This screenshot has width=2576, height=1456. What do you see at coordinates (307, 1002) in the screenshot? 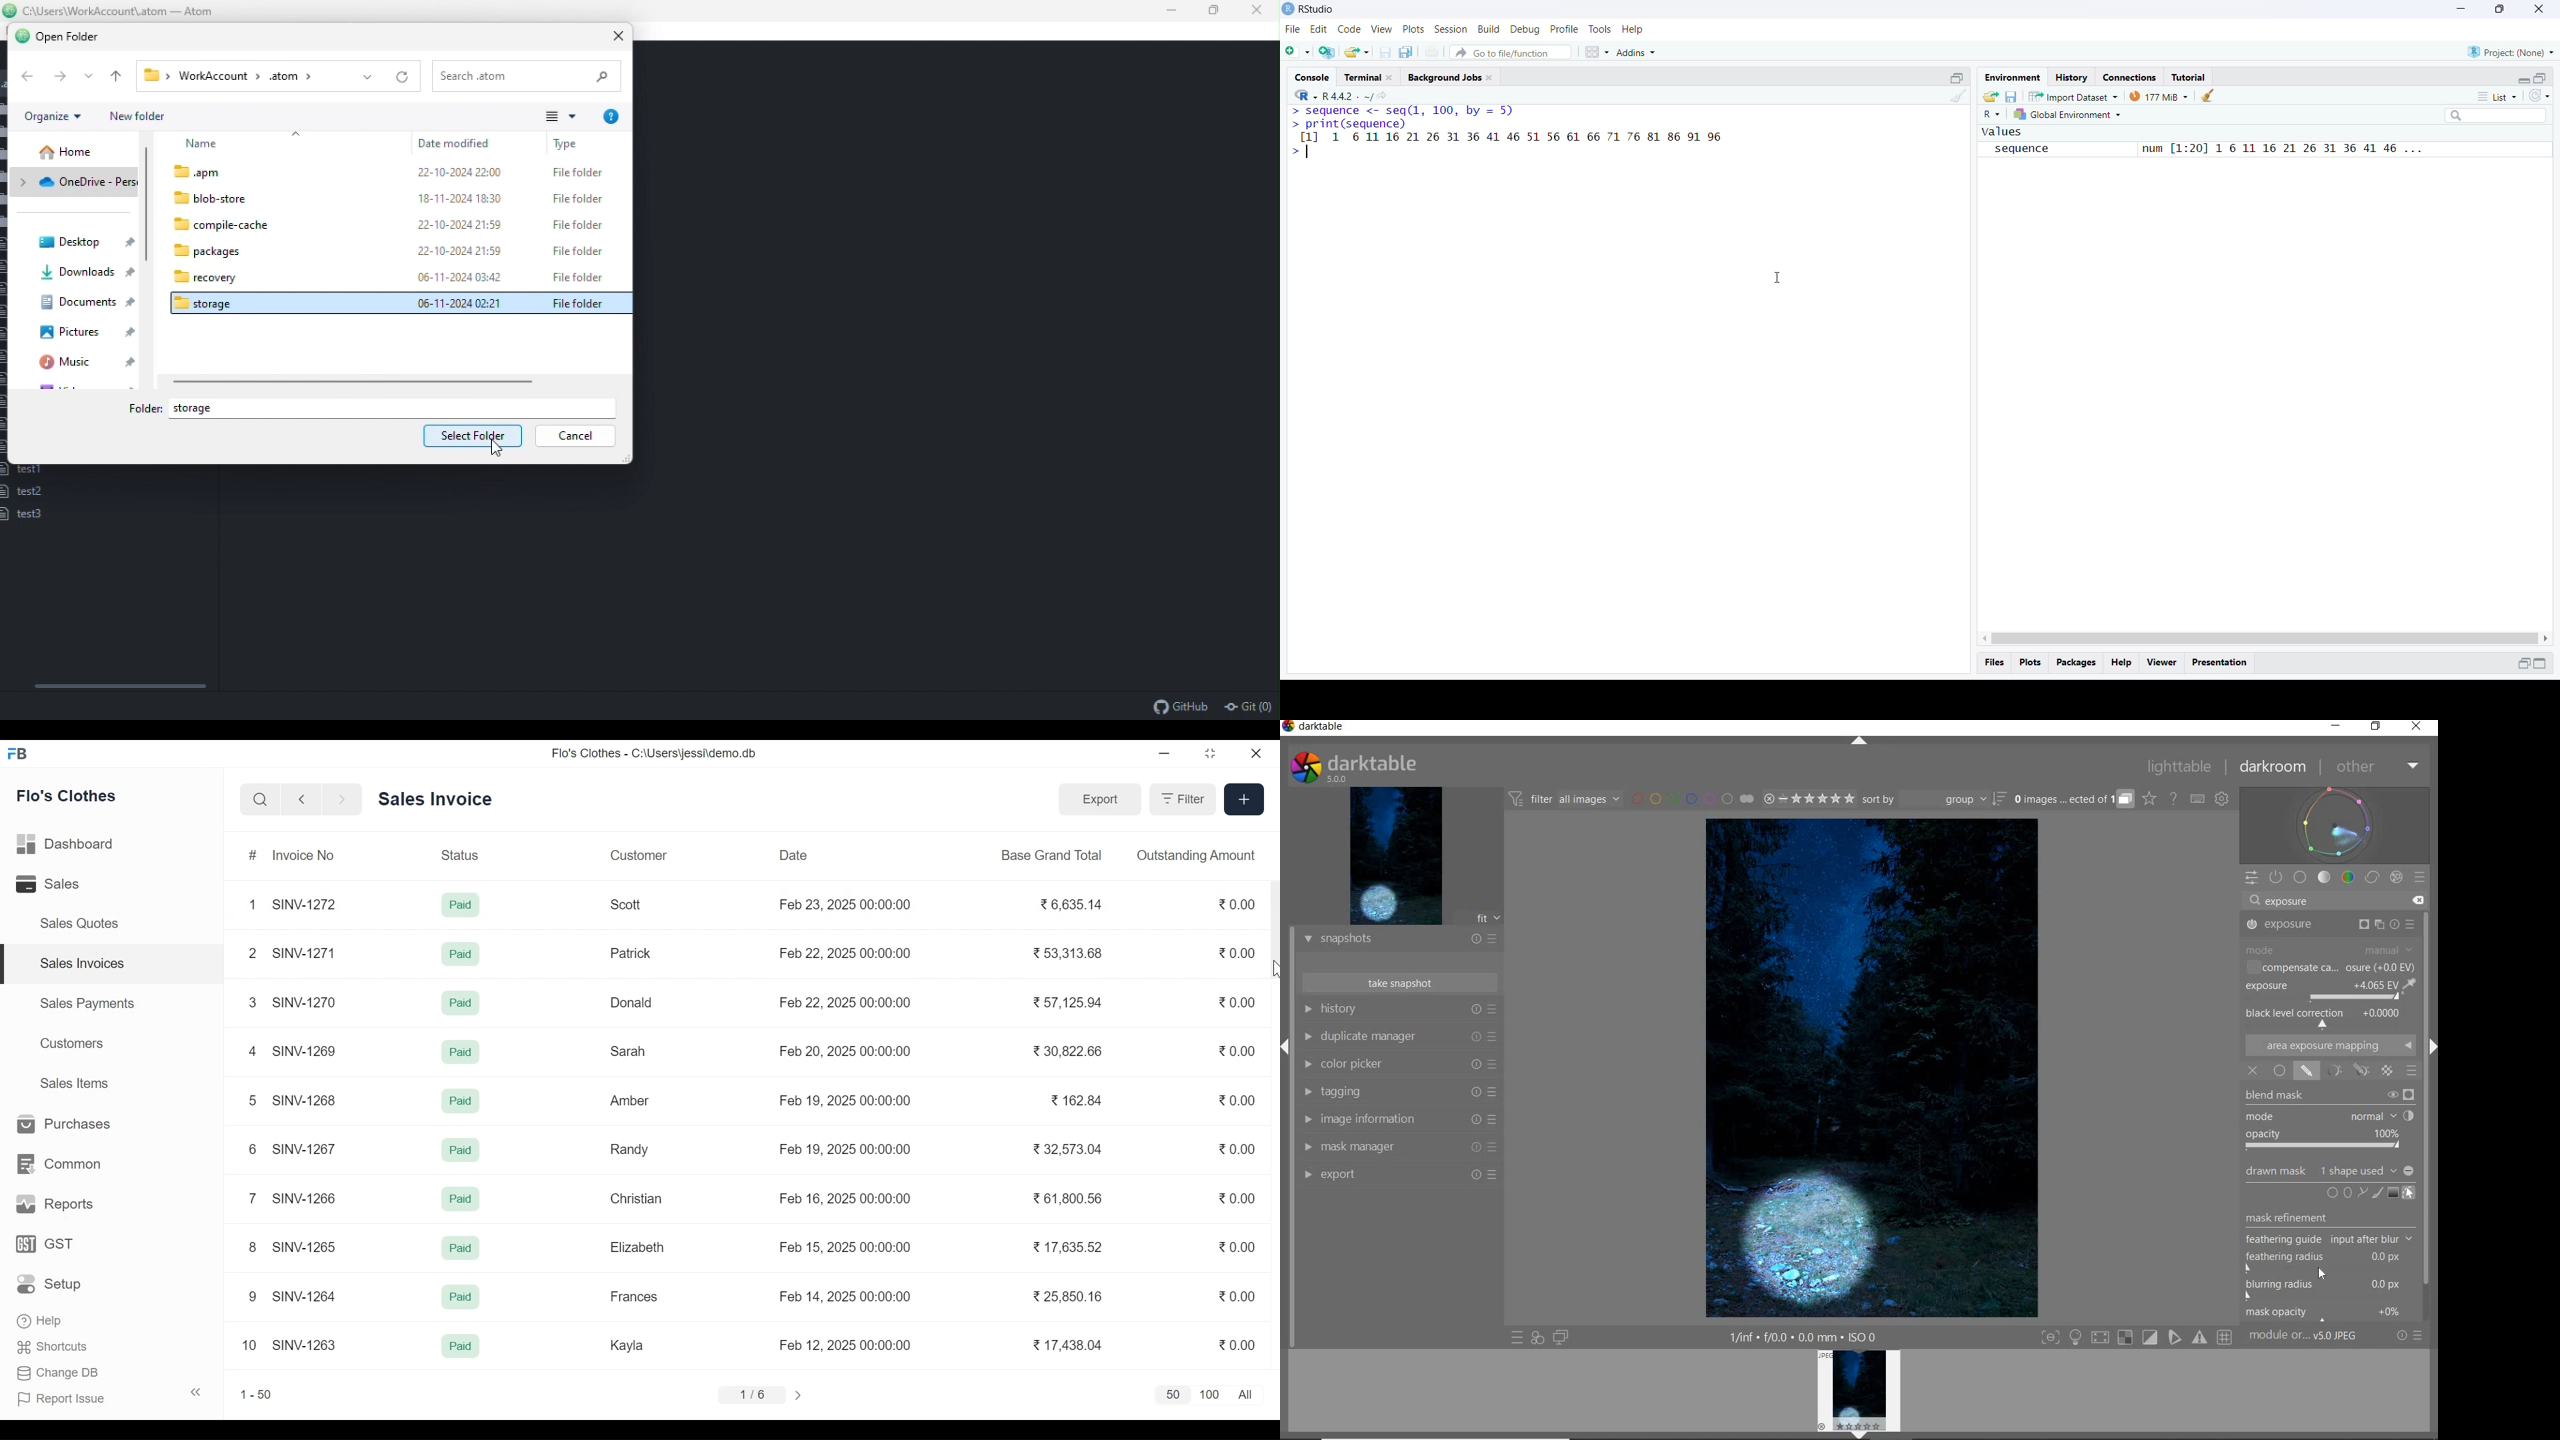
I see `SINV-1270` at bounding box center [307, 1002].